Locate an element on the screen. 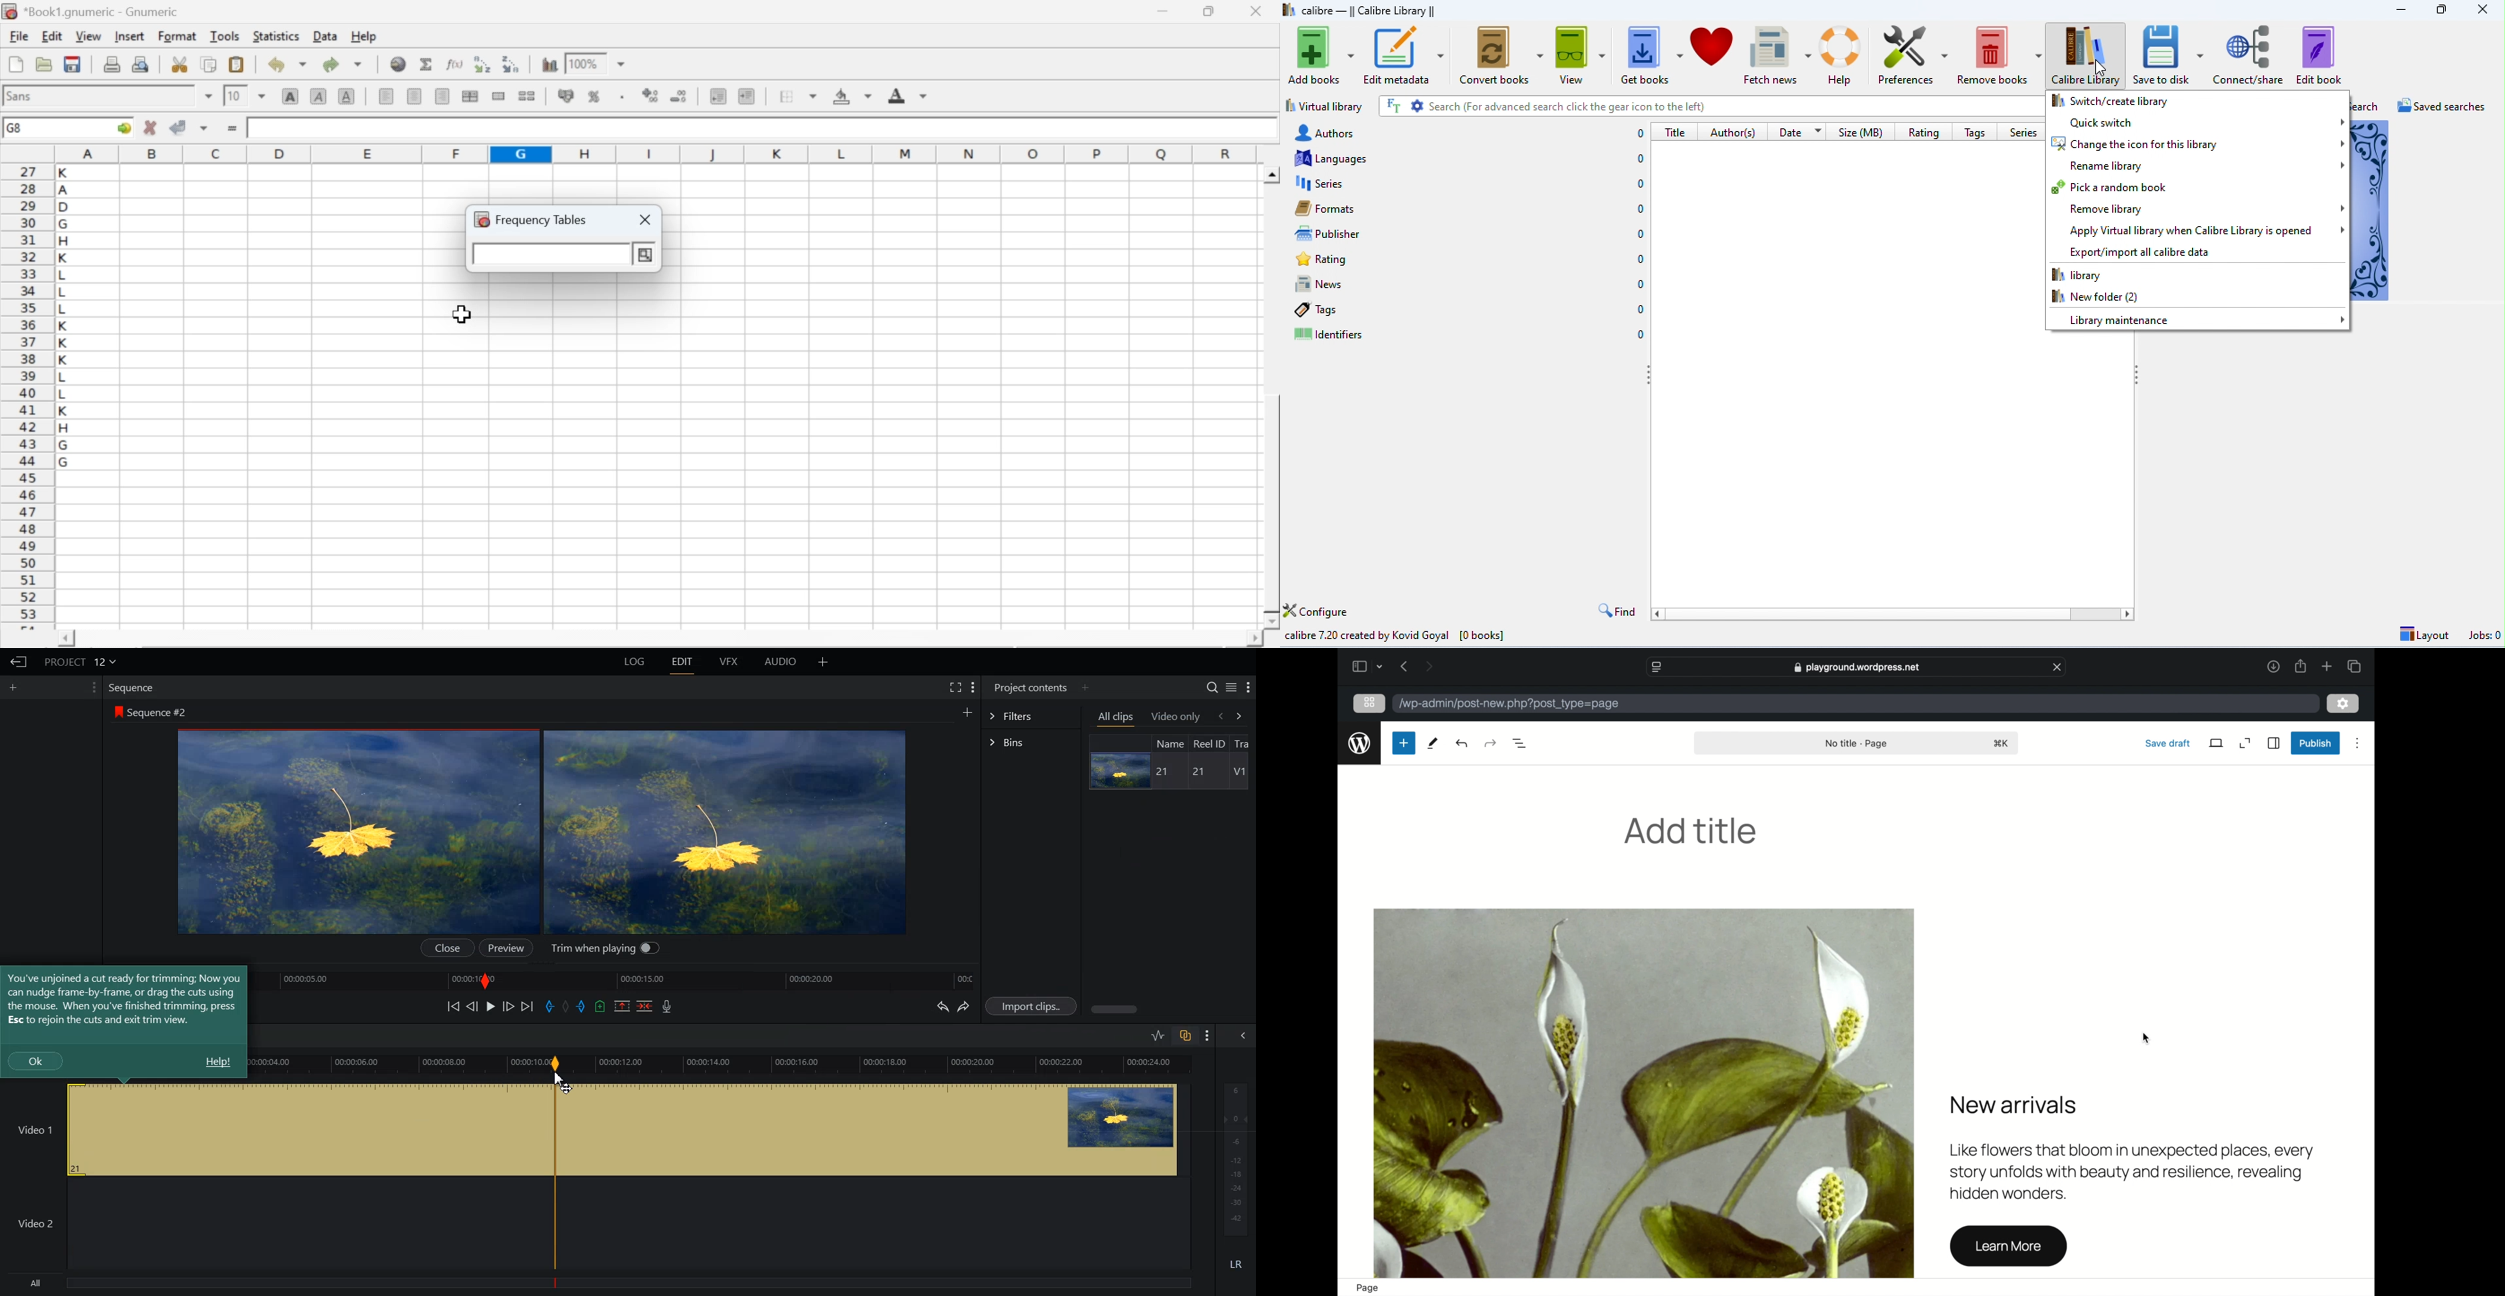  Add an Cue at the current position is located at coordinates (600, 1006).